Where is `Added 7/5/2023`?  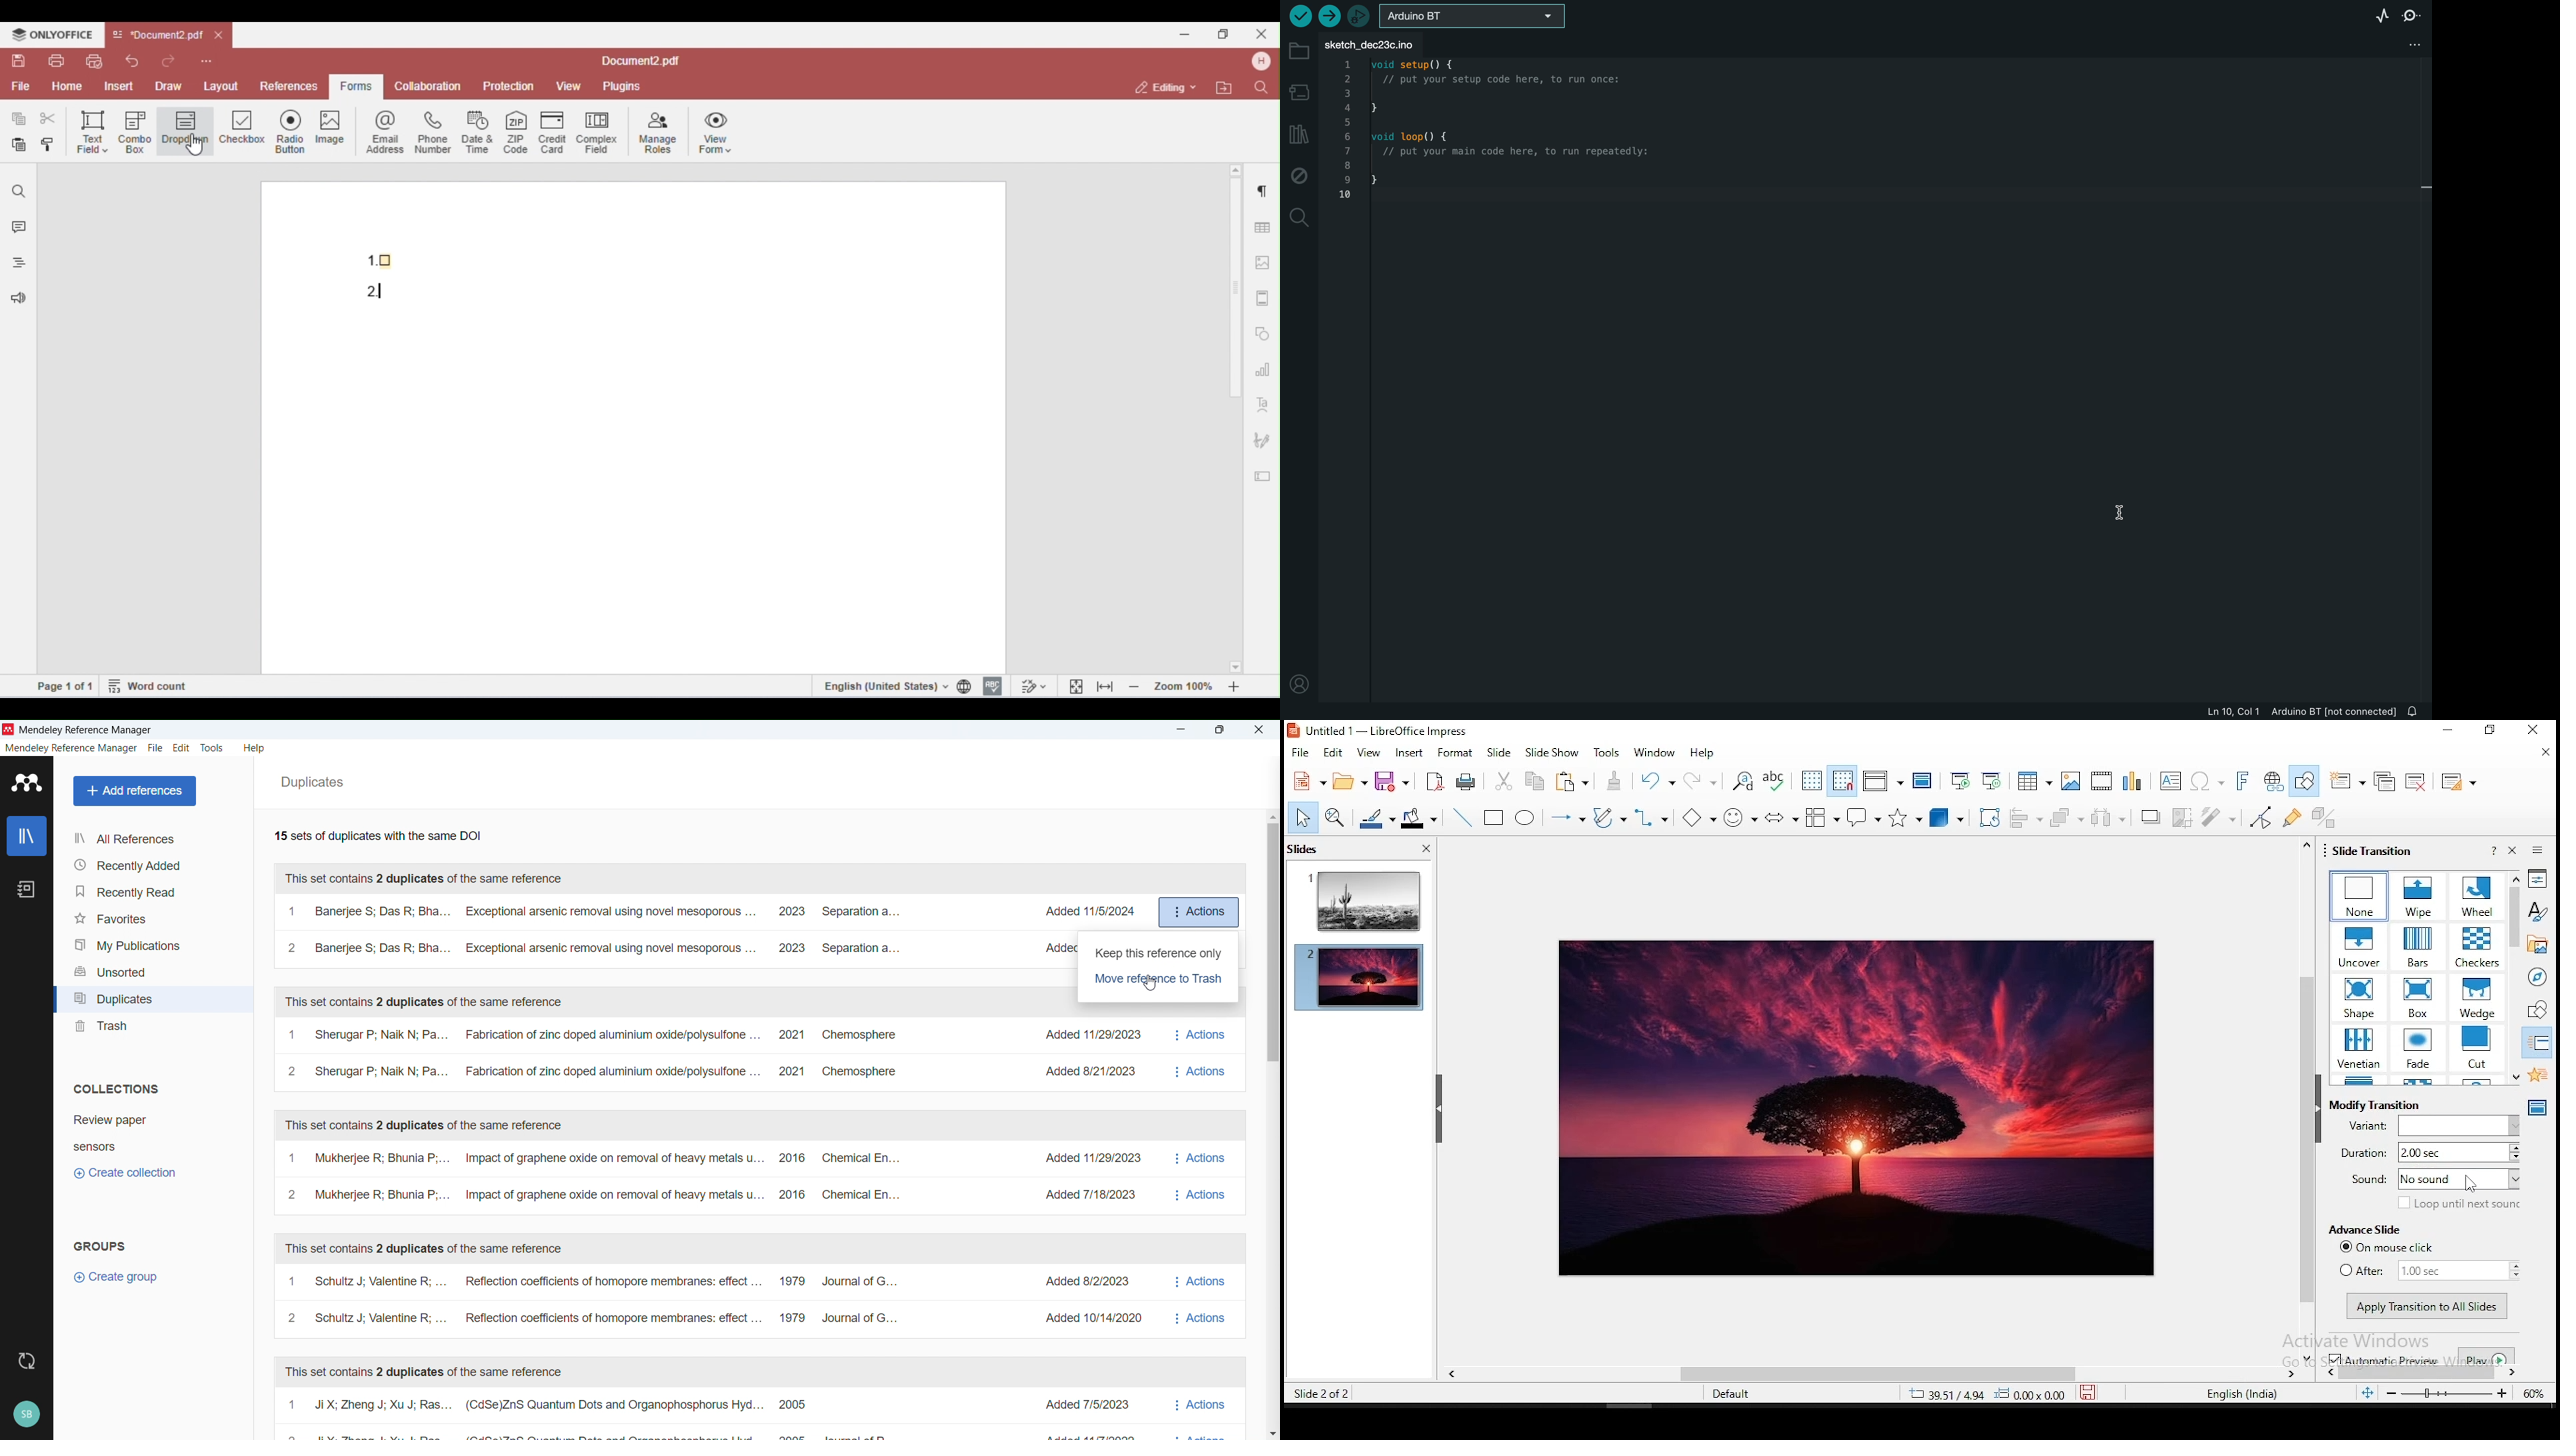
Added 7/5/2023 is located at coordinates (1089, 1402).